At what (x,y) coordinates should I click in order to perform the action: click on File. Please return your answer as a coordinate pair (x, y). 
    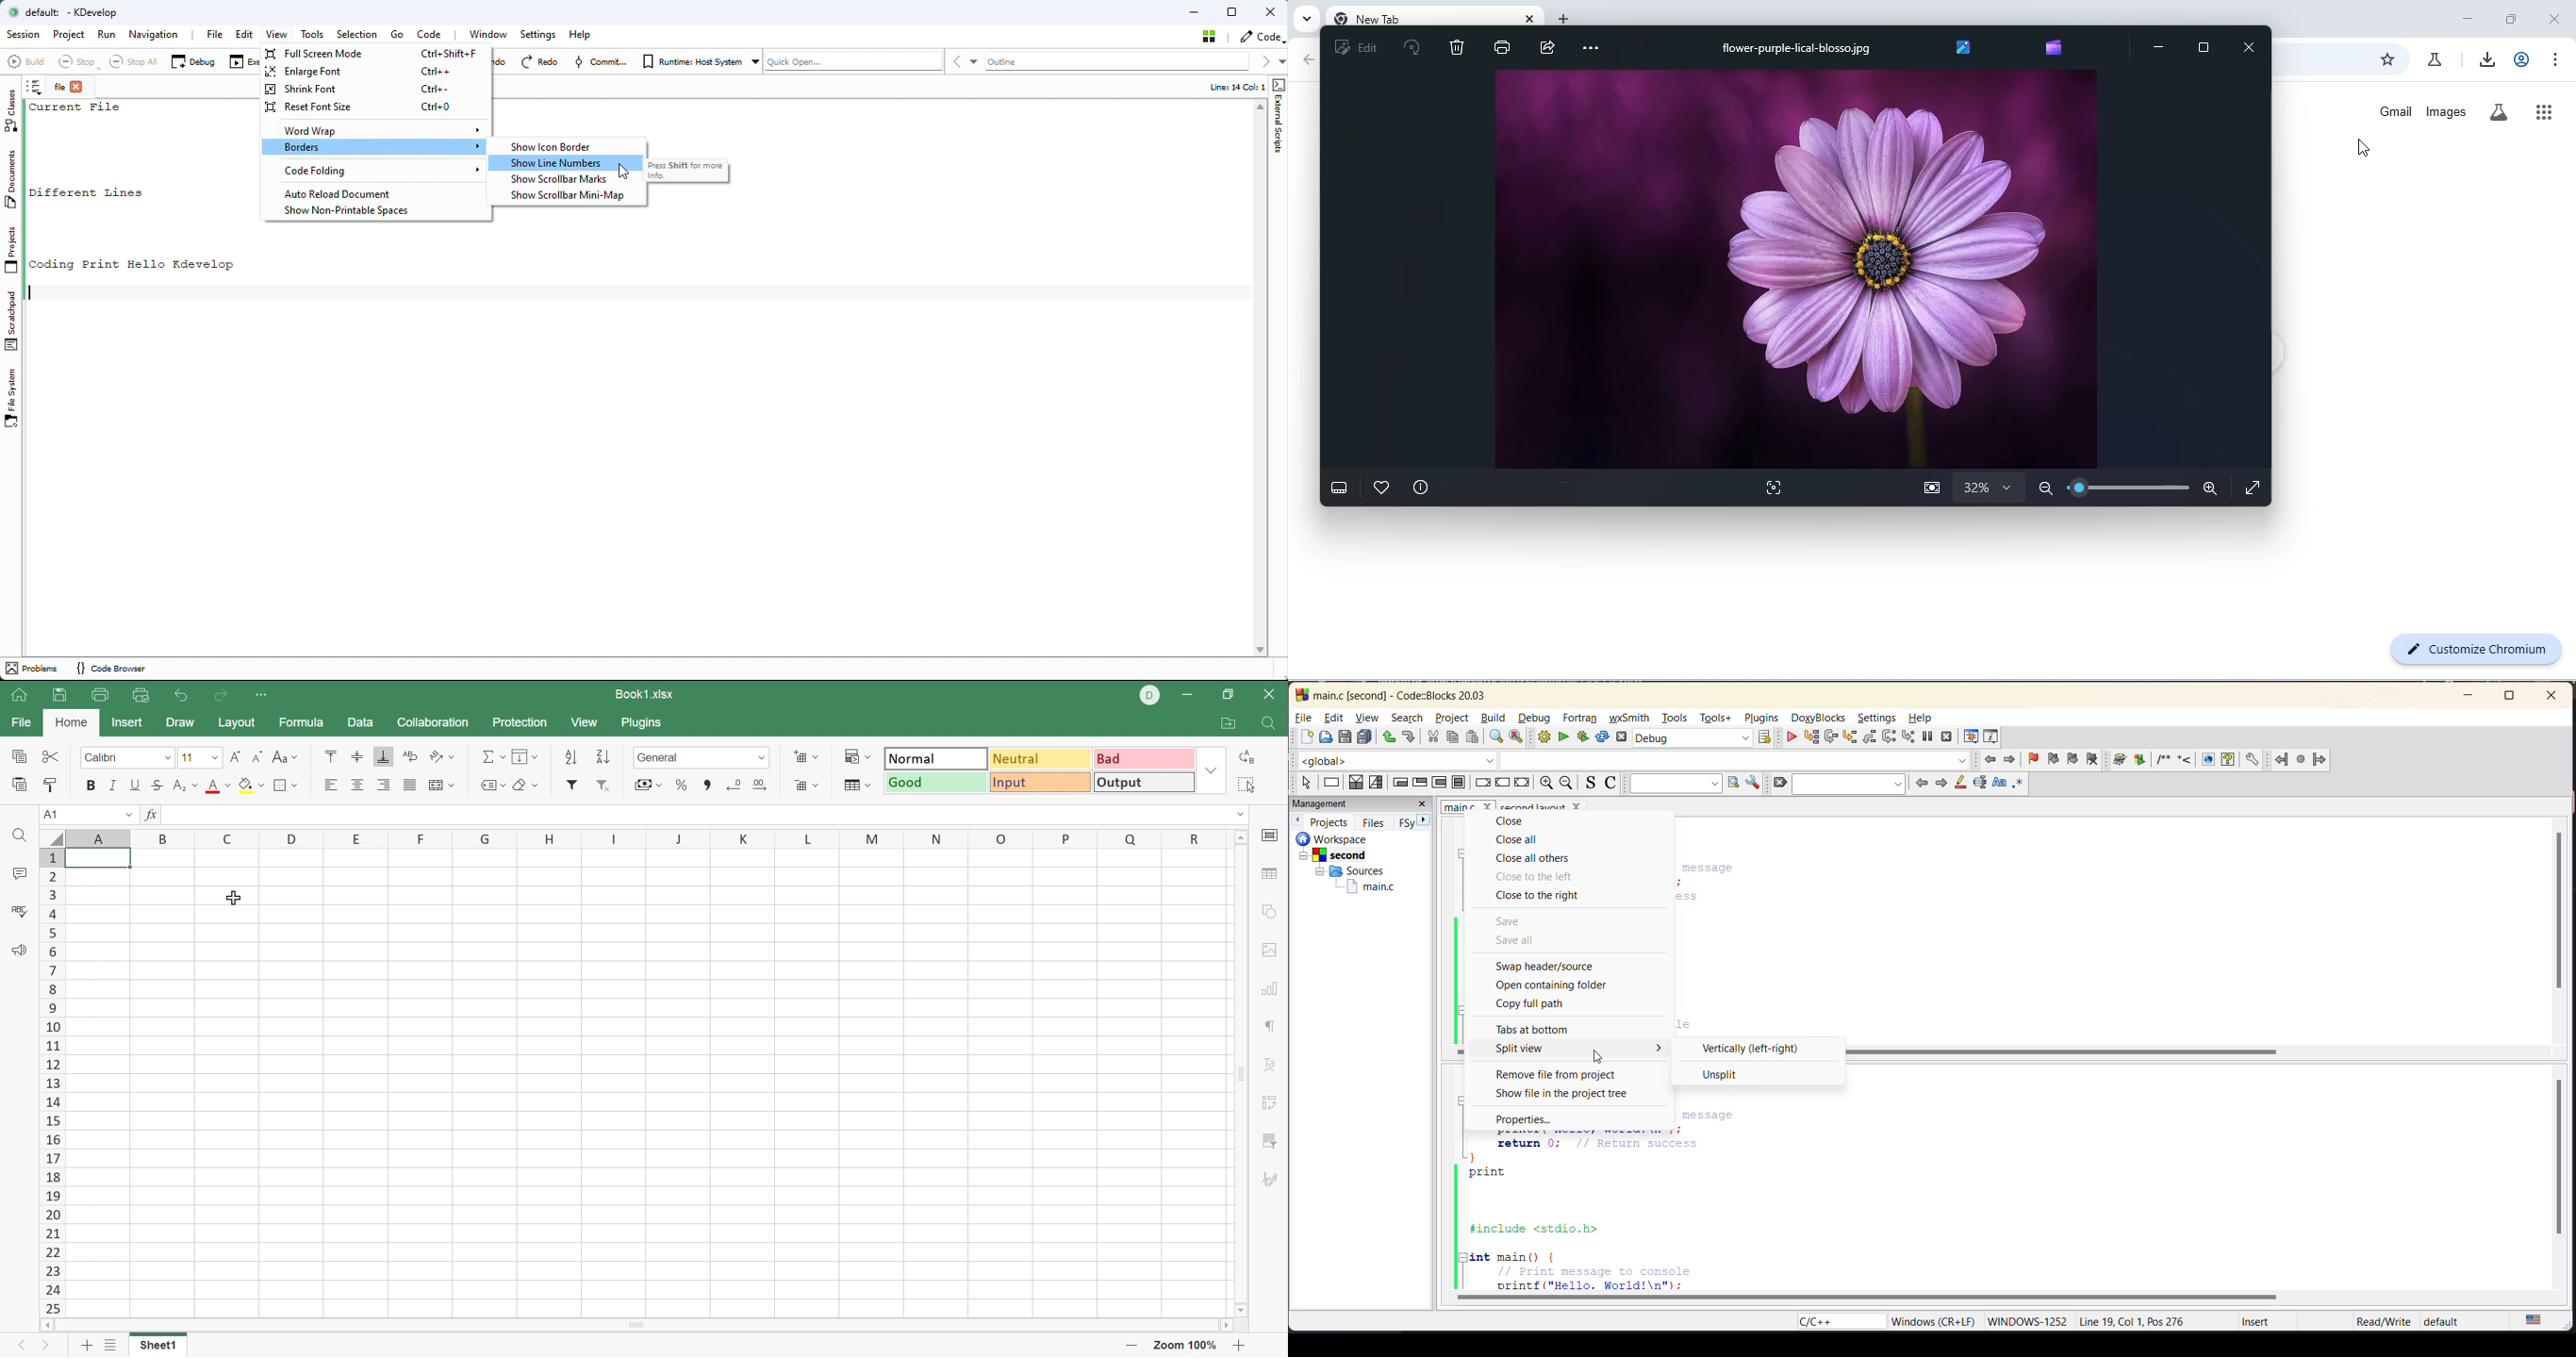
    Looking at the image, I should click on (19, 723).